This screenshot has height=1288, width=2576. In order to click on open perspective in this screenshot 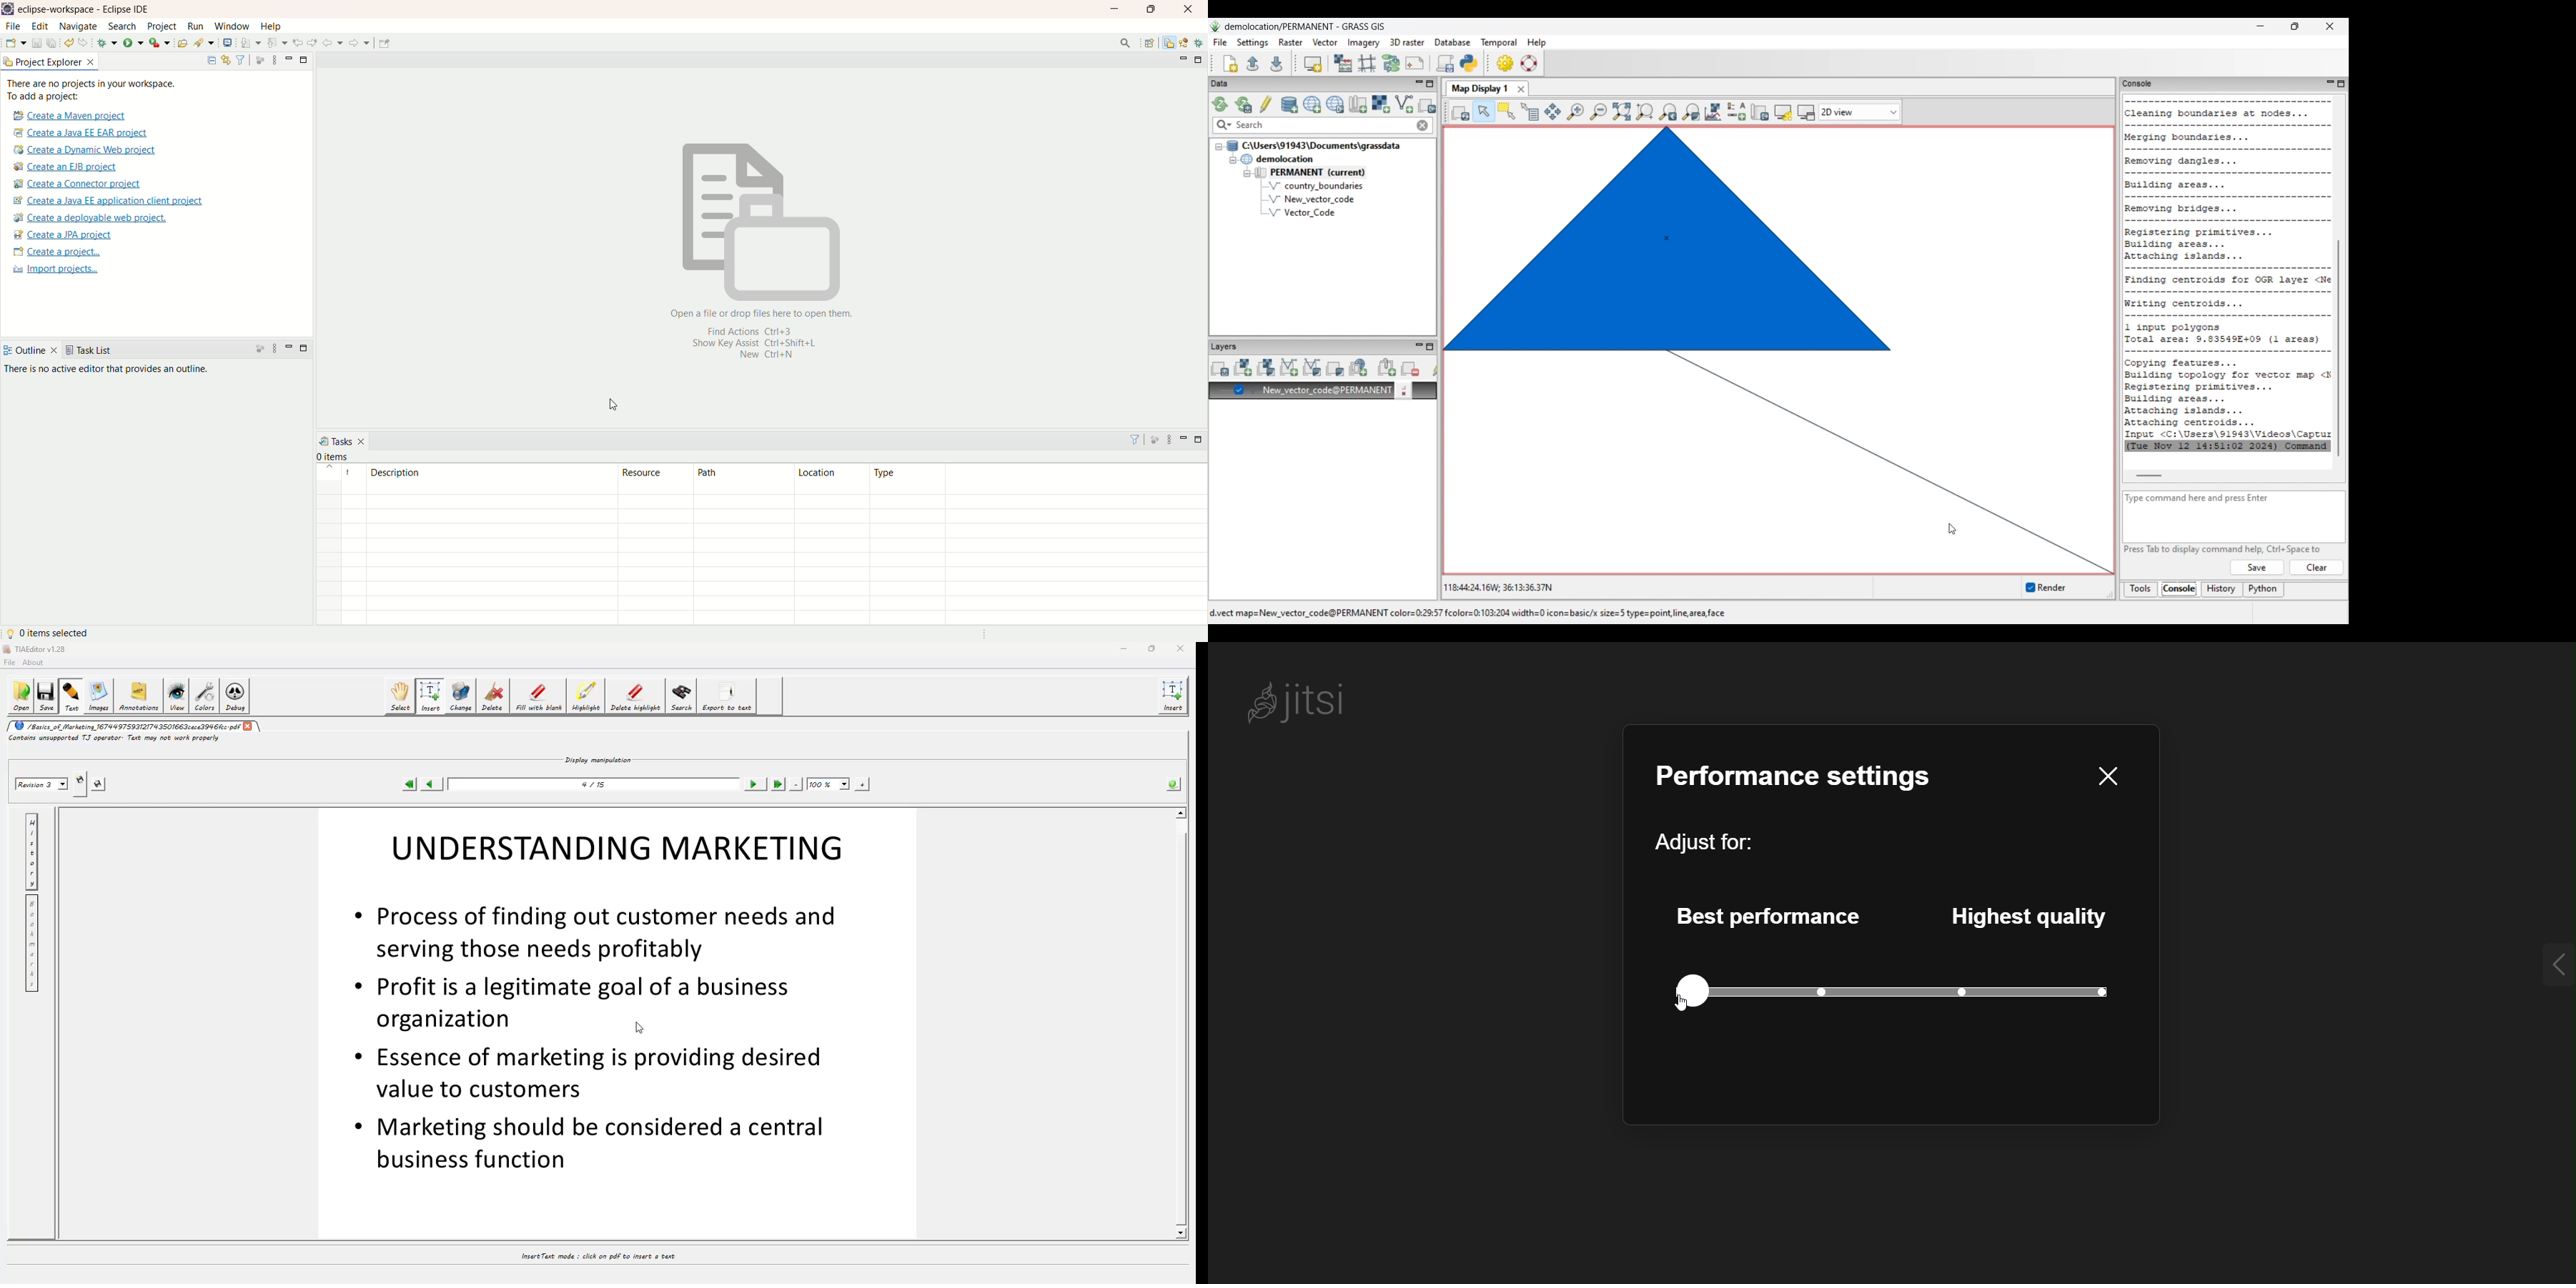, I will do `click(1150, 43)`.